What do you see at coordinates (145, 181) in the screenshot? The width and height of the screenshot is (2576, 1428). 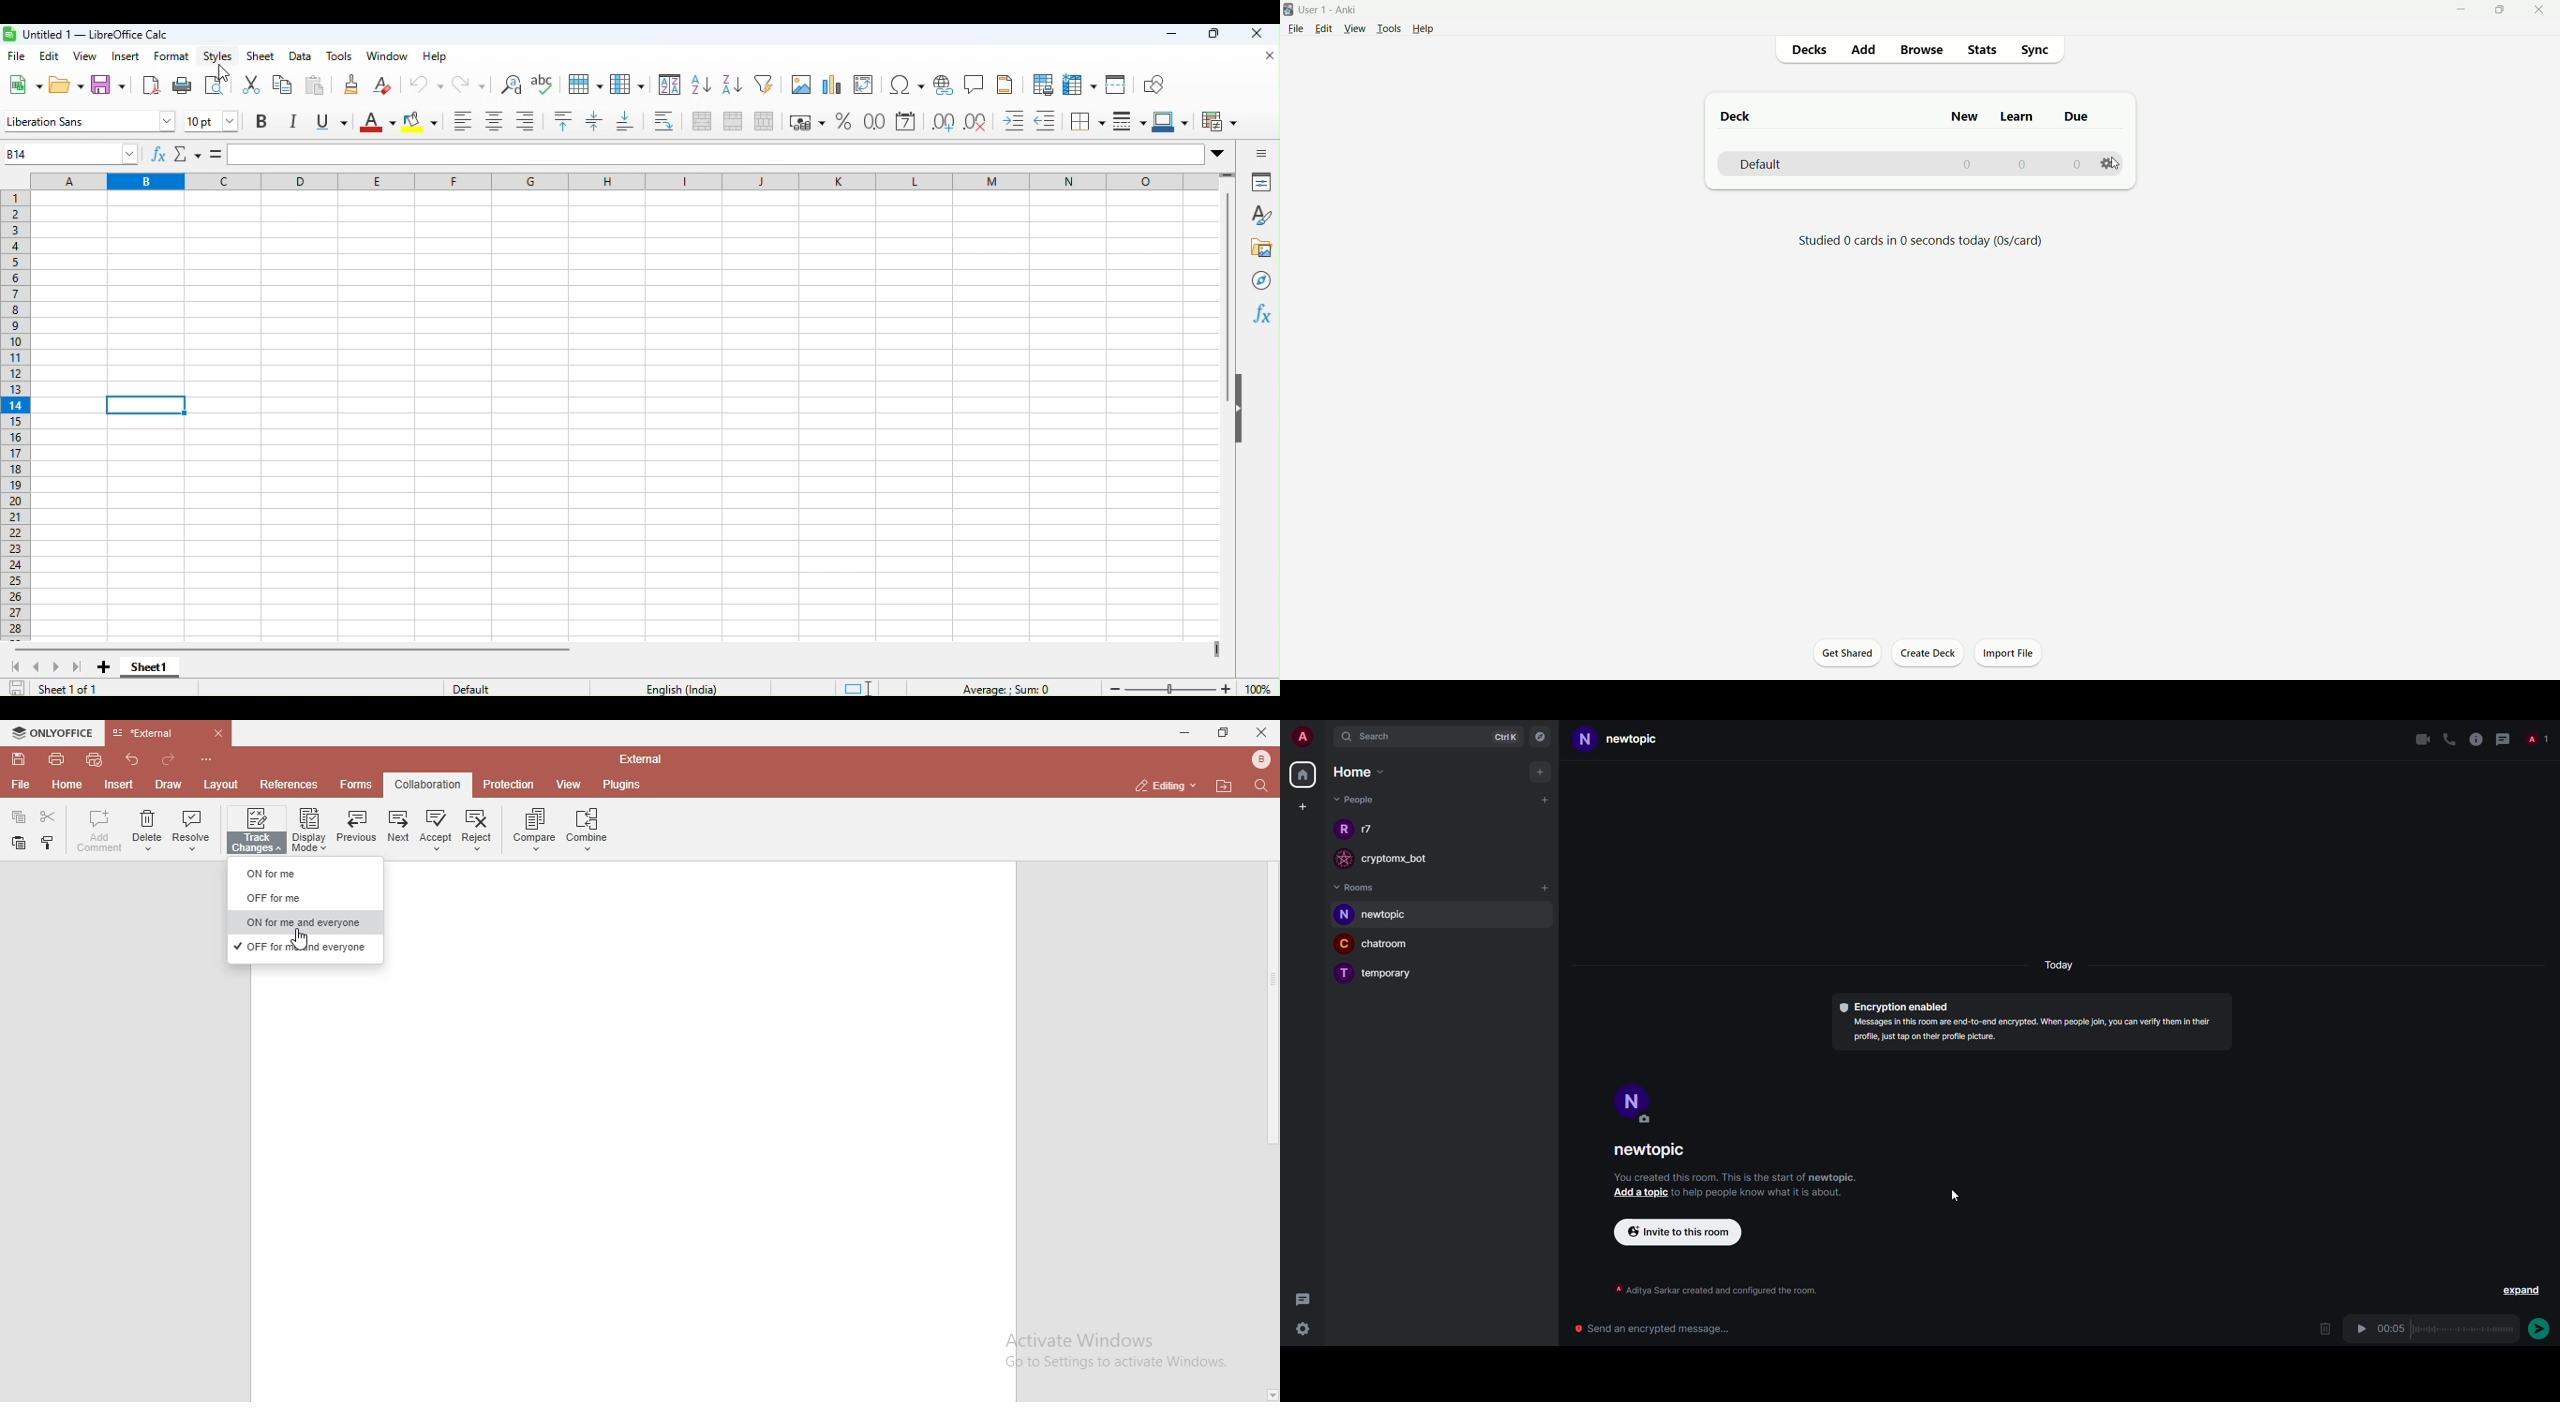 I see `b` at bounding box center [145, 181].